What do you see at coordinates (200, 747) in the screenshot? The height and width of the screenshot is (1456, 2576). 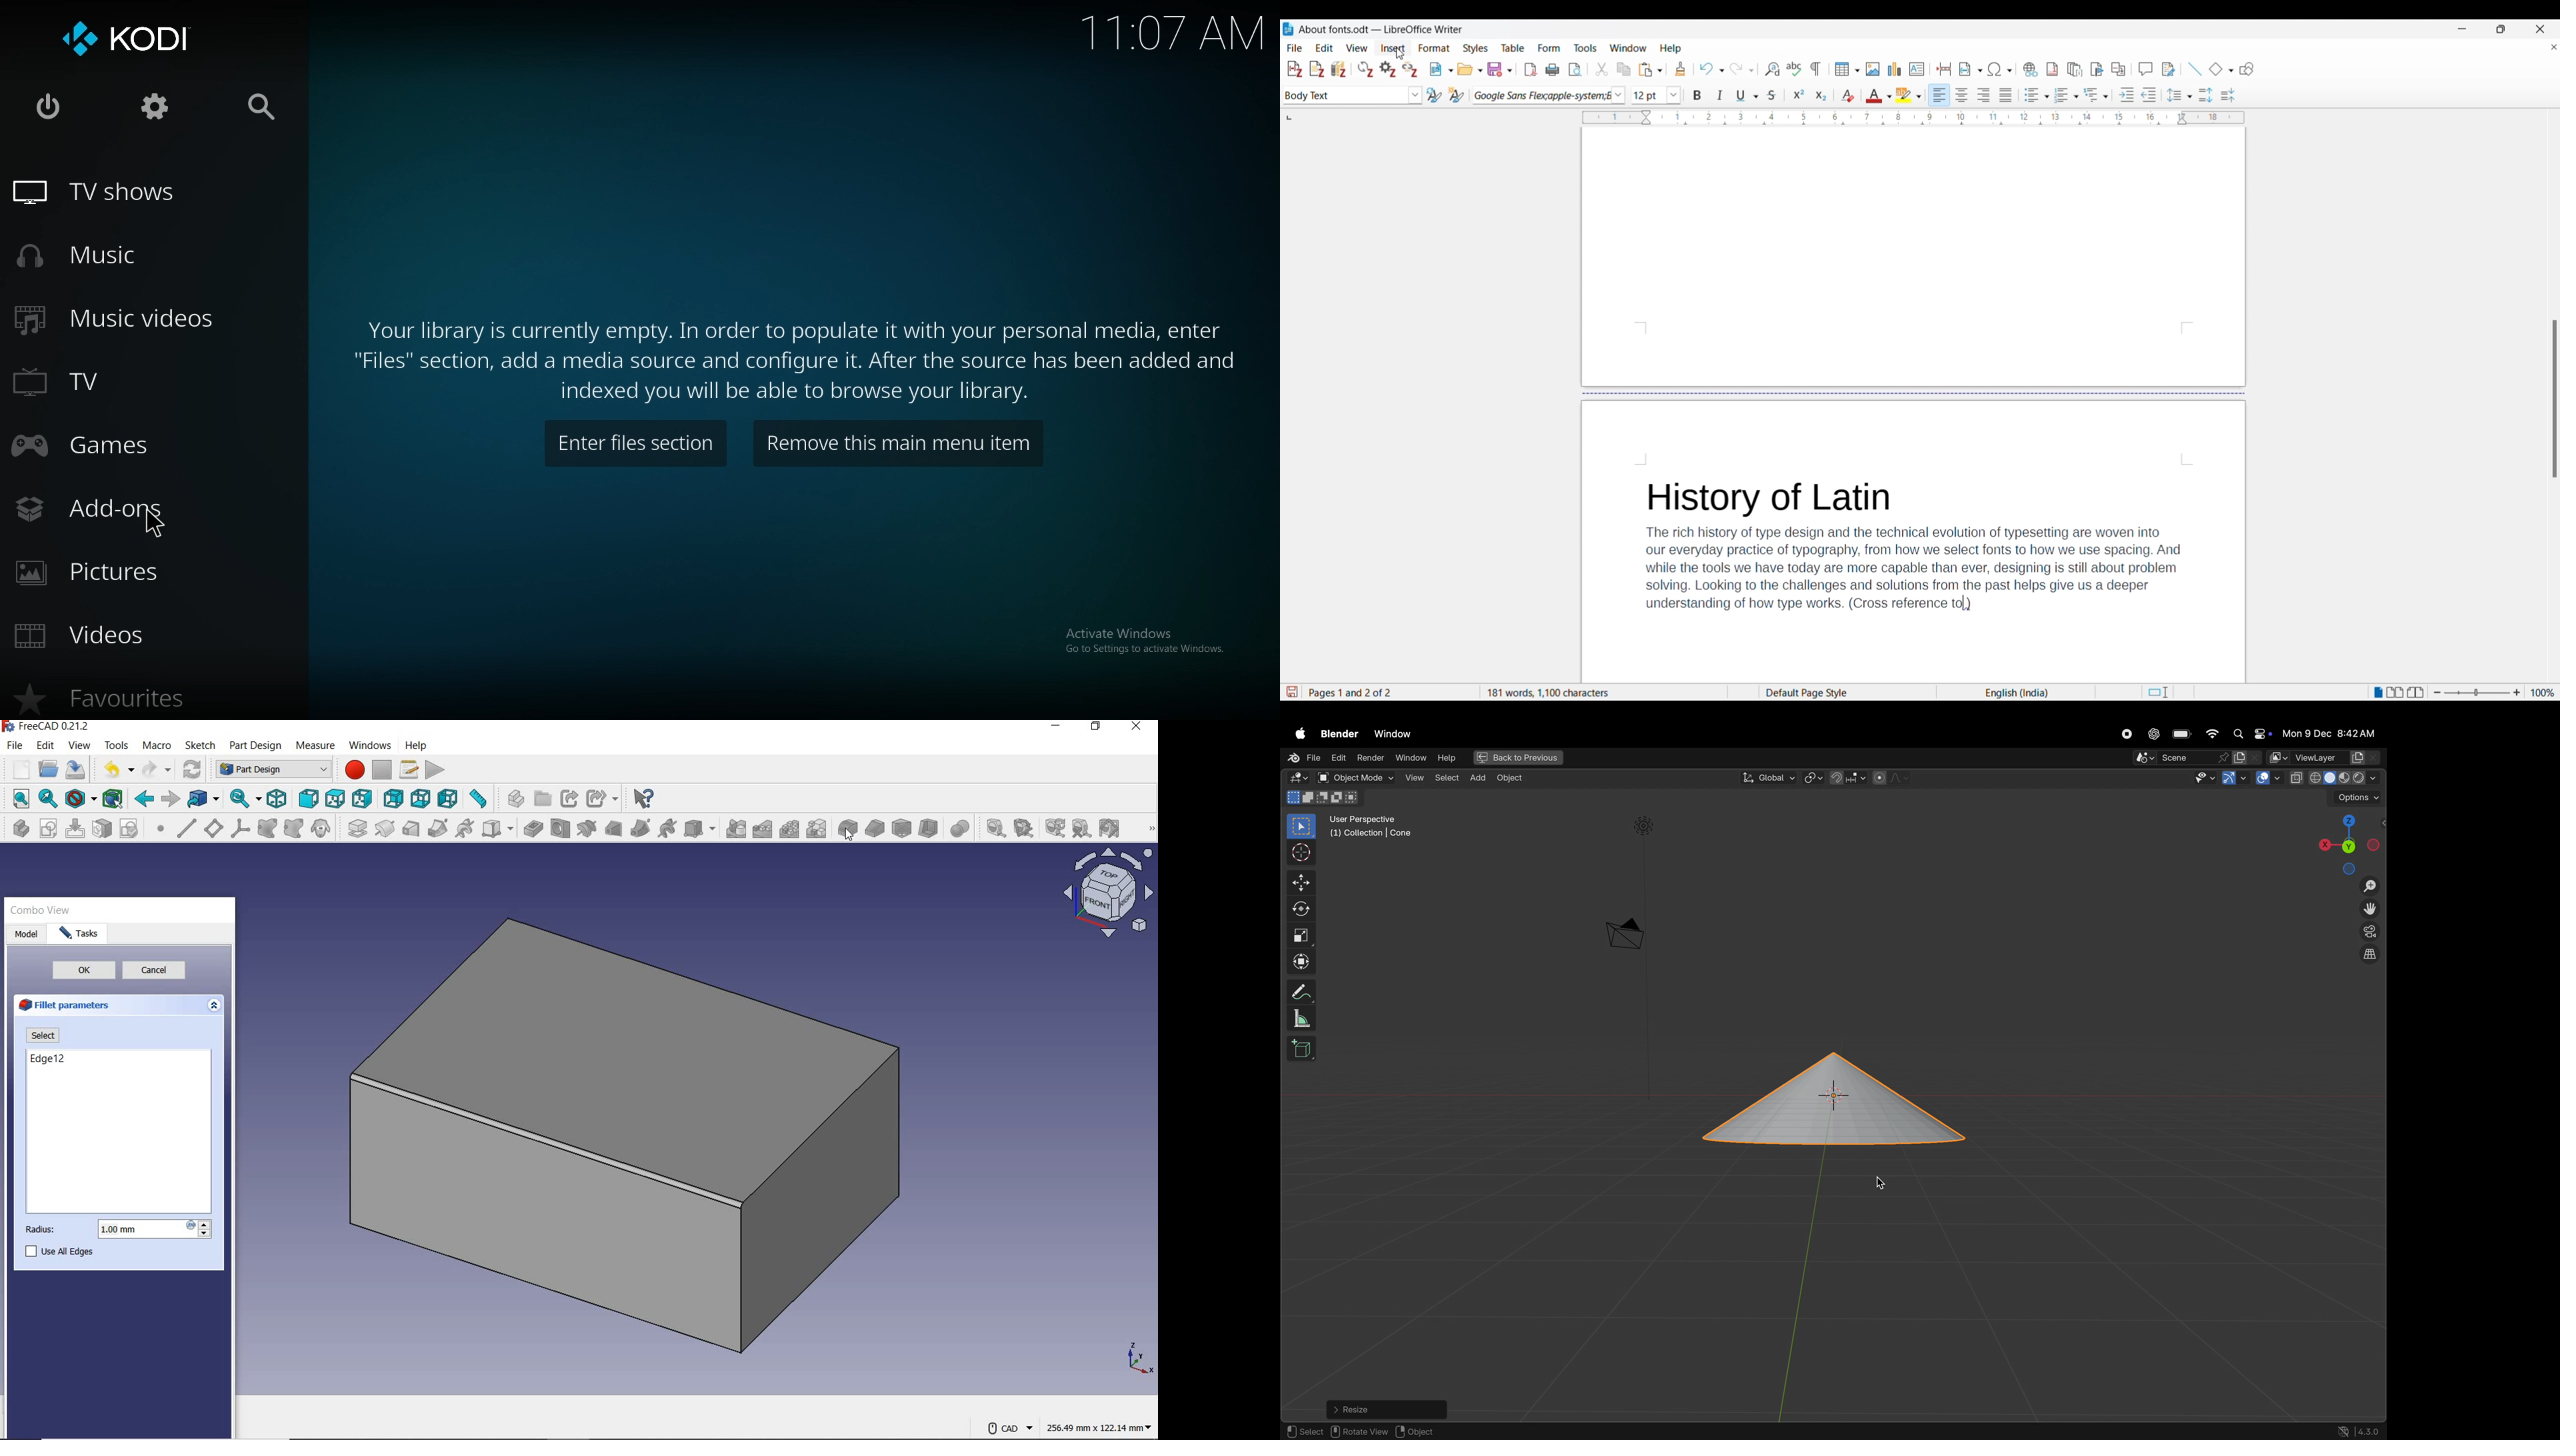 I see `sketch` at bounding box center [200, 747].